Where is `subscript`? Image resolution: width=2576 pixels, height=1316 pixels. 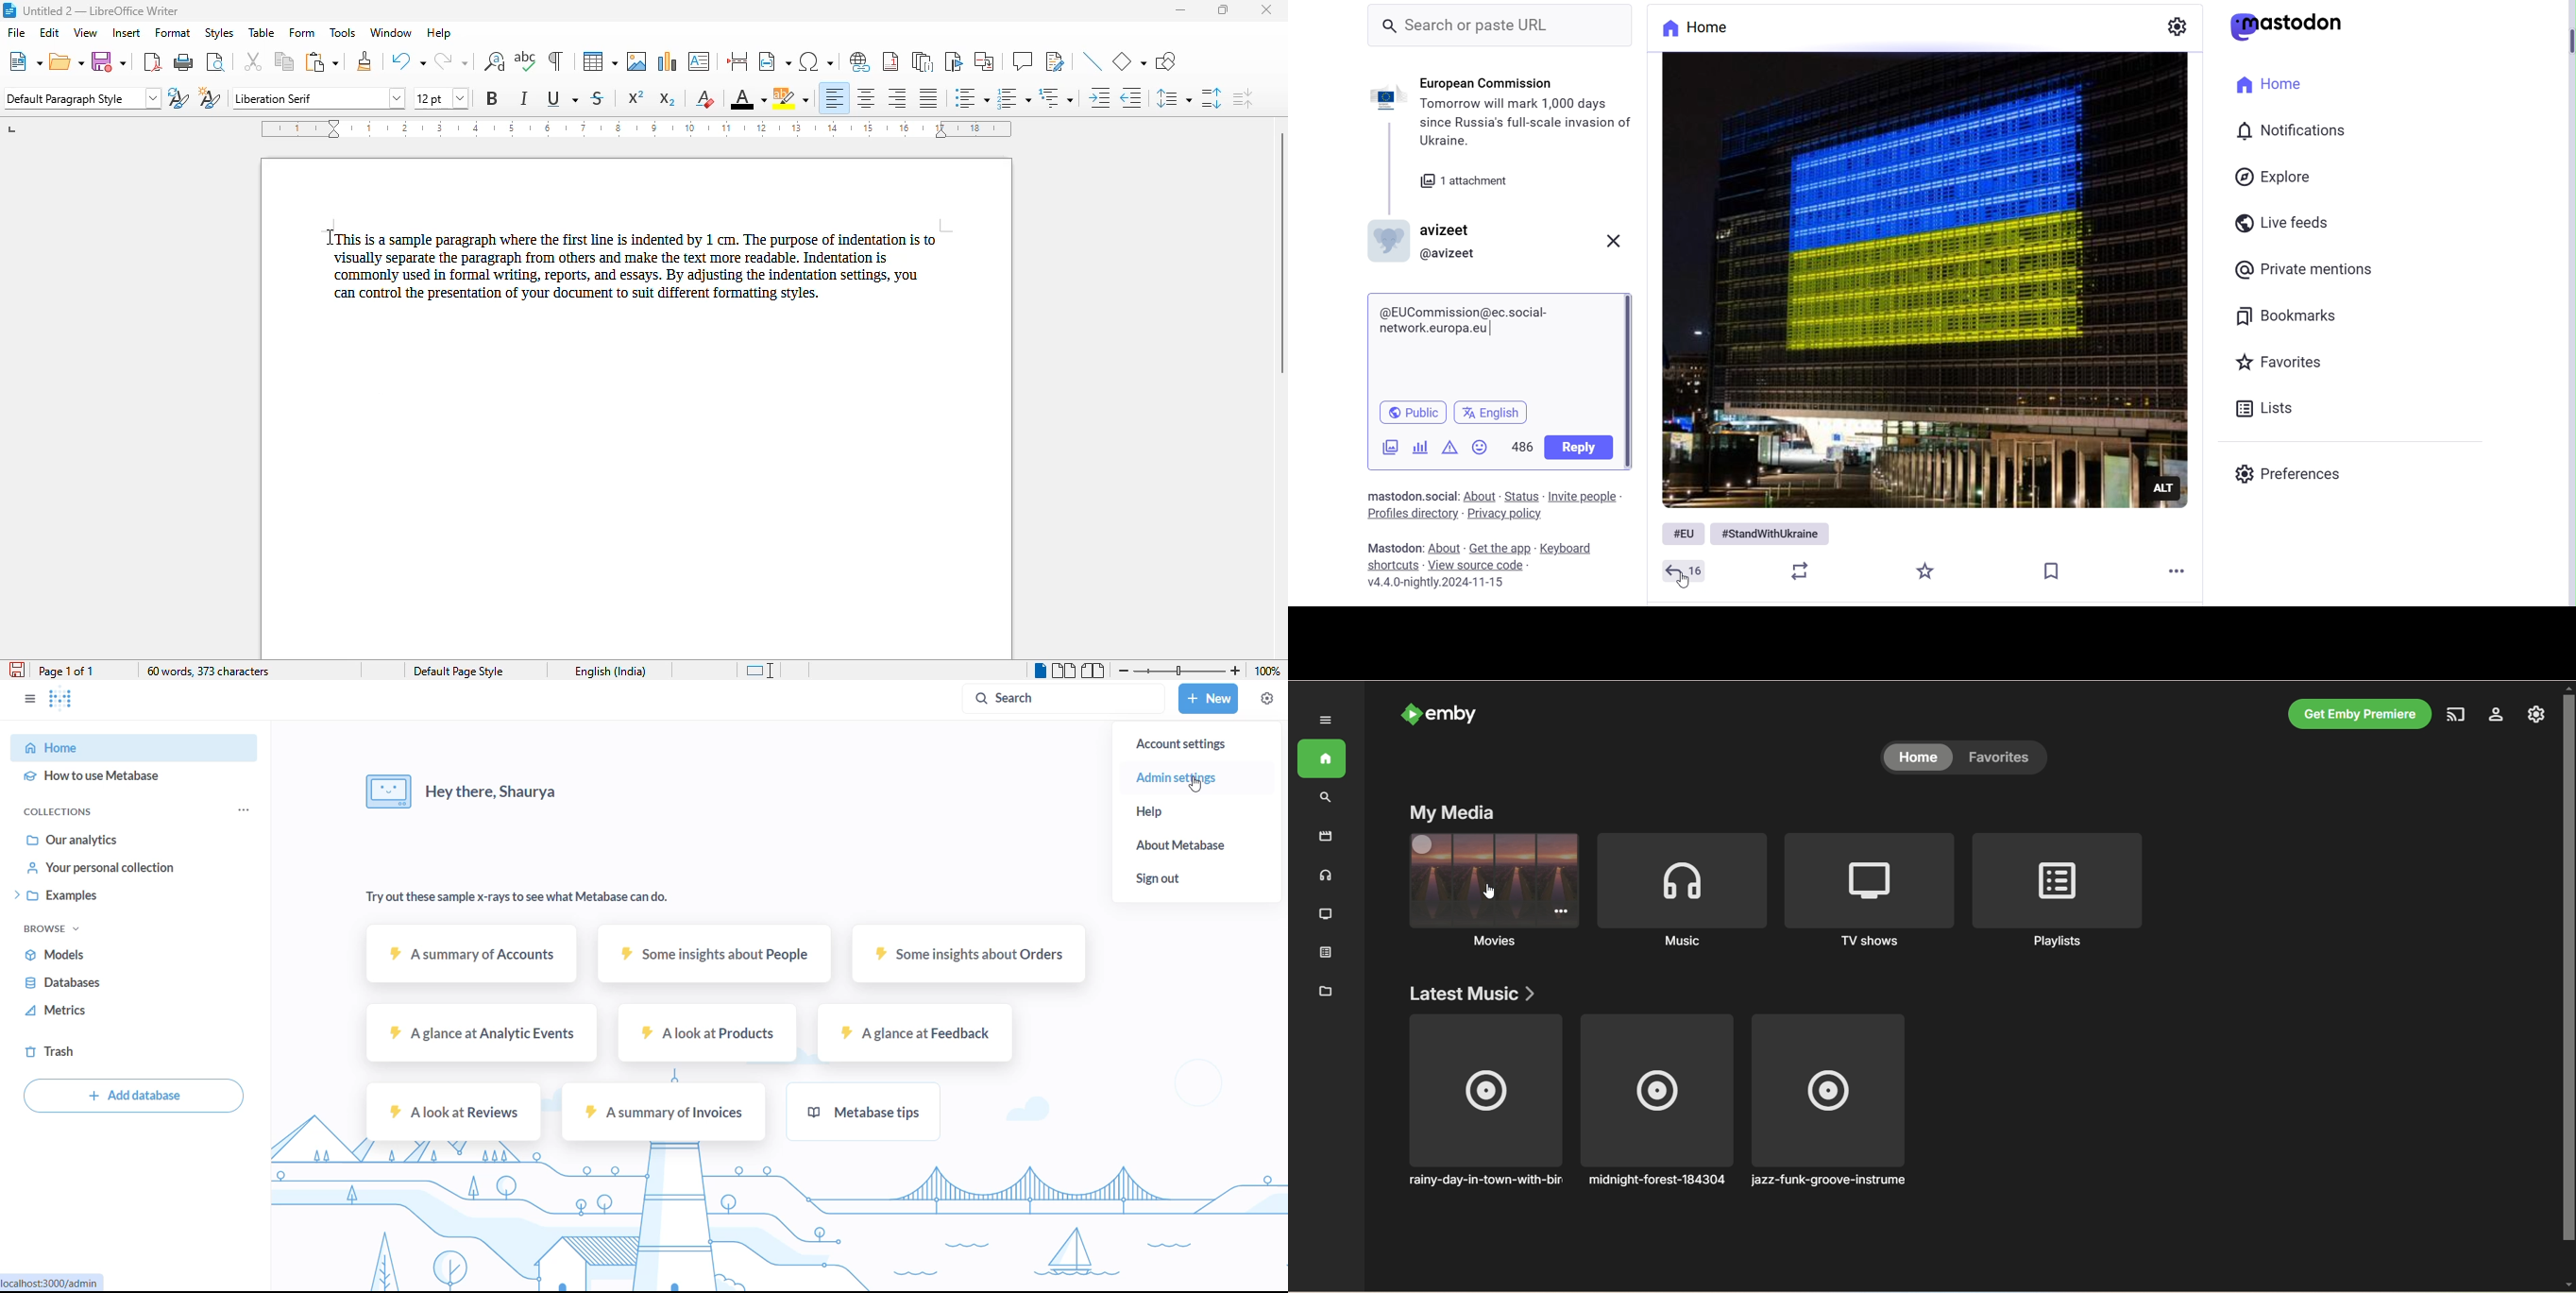 subscript is located at coordinates (668, 99).